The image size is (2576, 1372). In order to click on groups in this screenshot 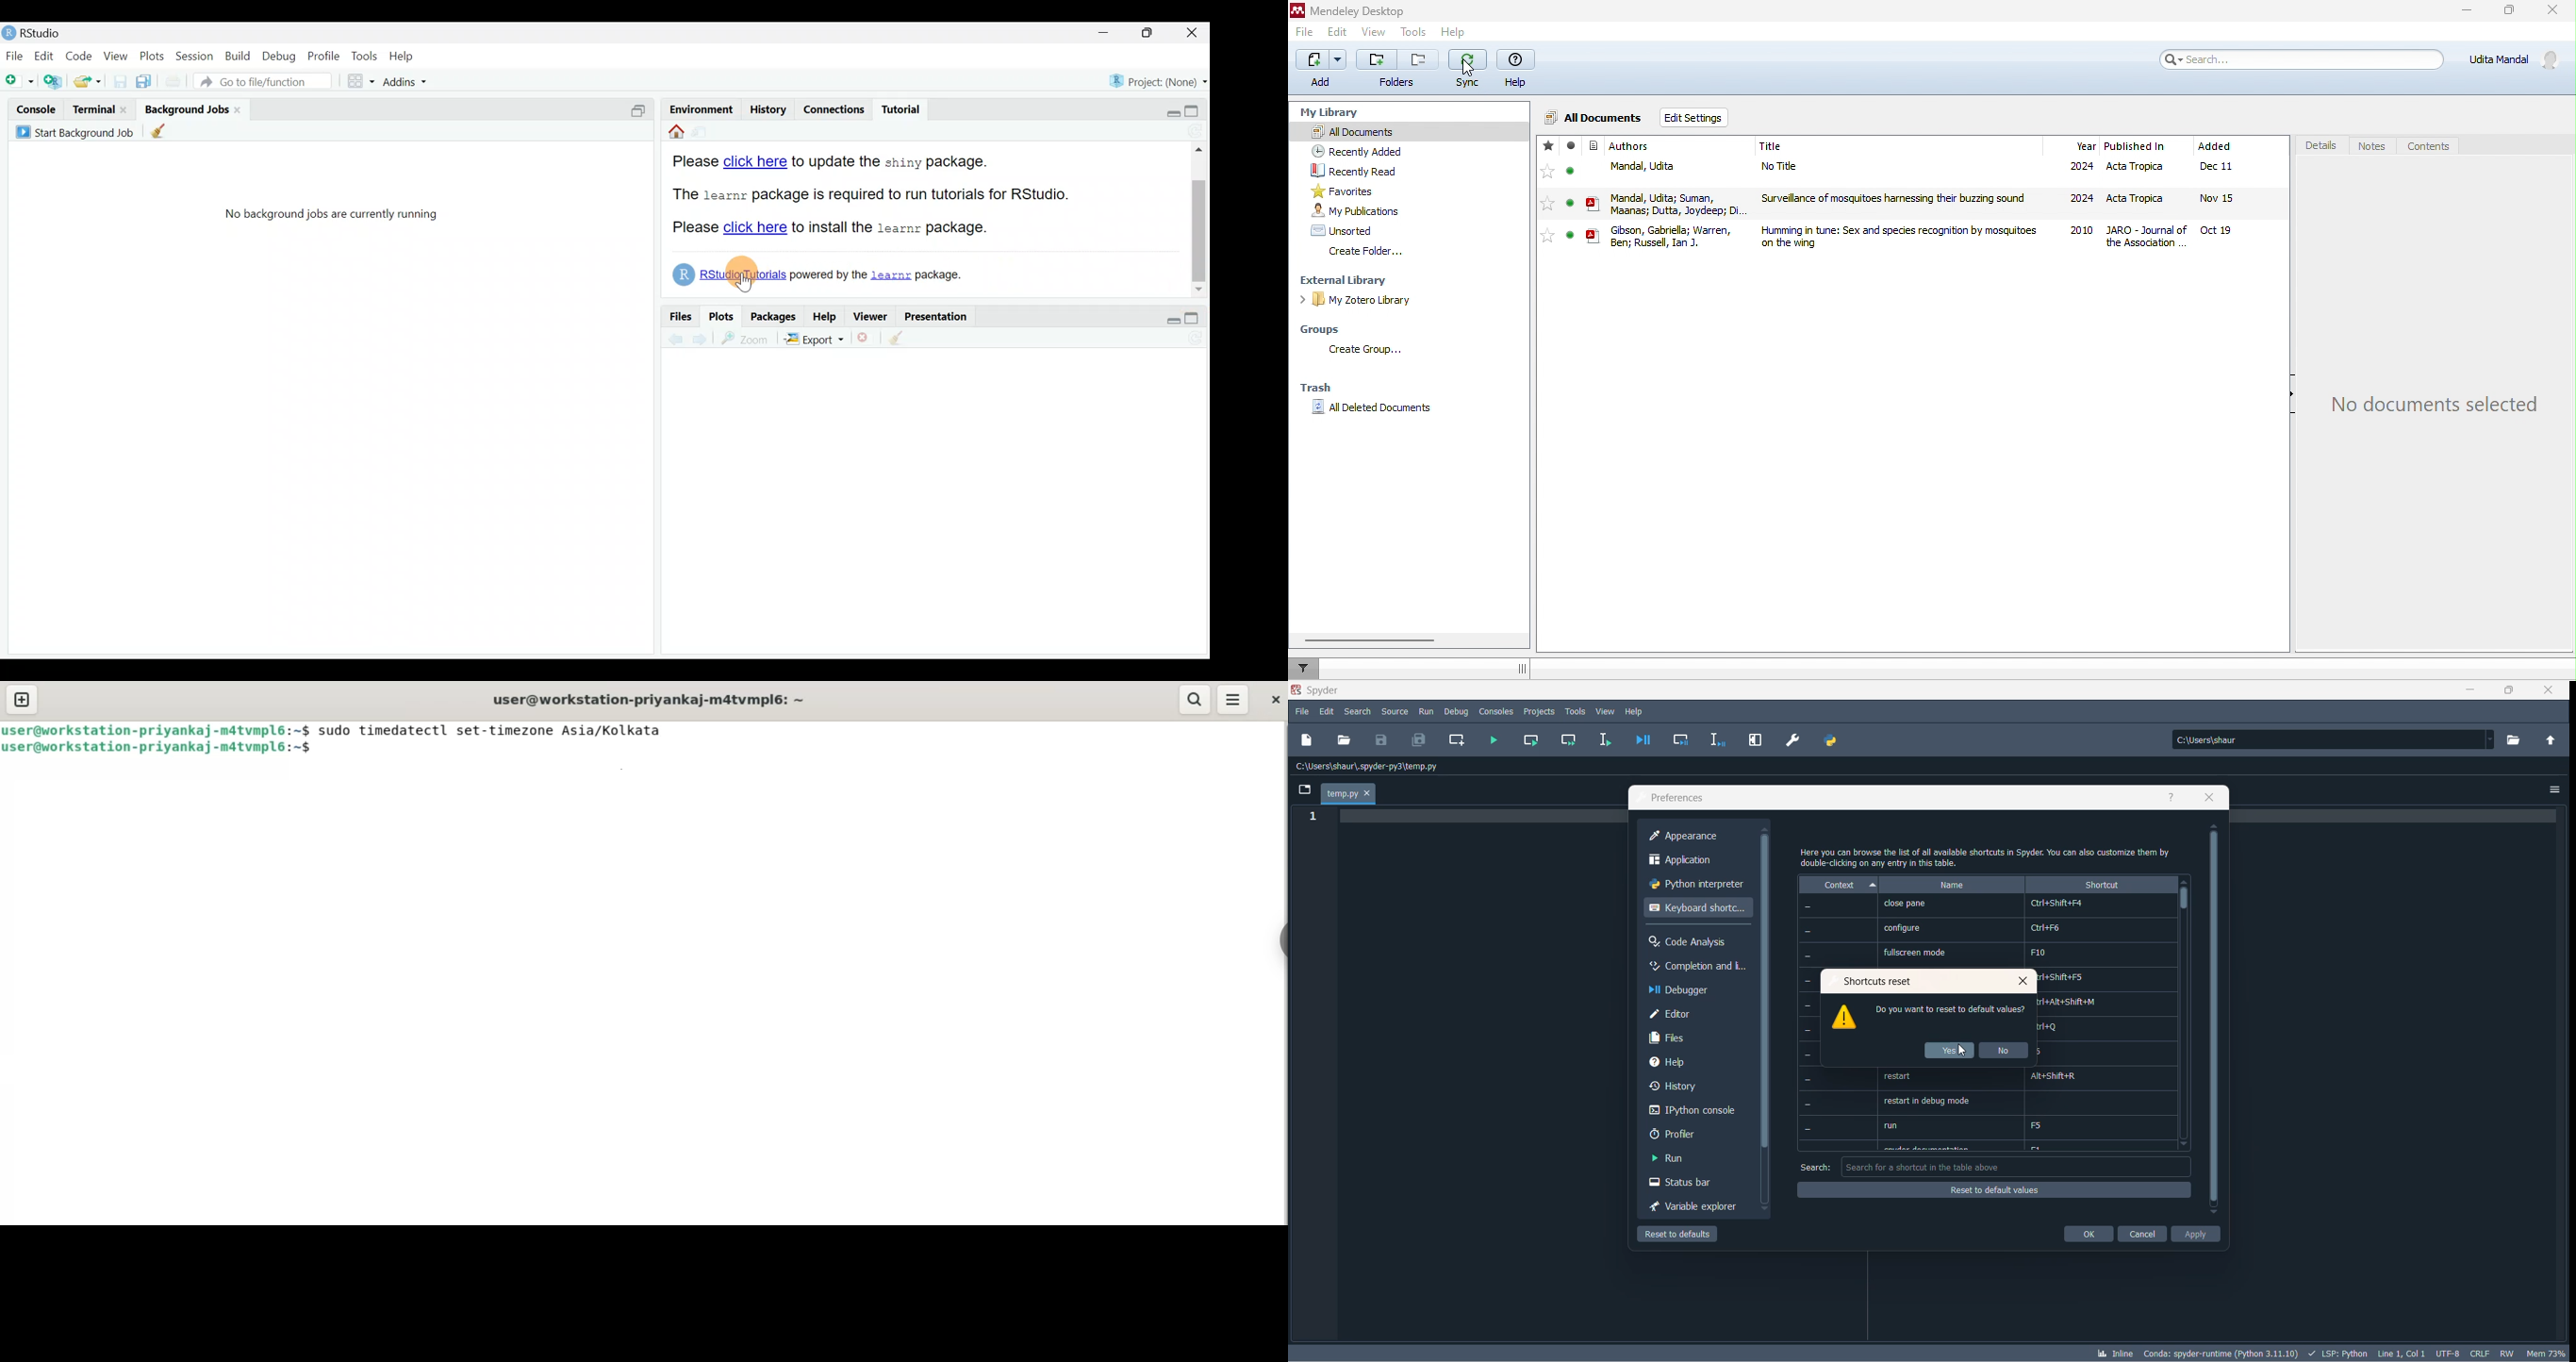, I will do `click(1327, 329)`.